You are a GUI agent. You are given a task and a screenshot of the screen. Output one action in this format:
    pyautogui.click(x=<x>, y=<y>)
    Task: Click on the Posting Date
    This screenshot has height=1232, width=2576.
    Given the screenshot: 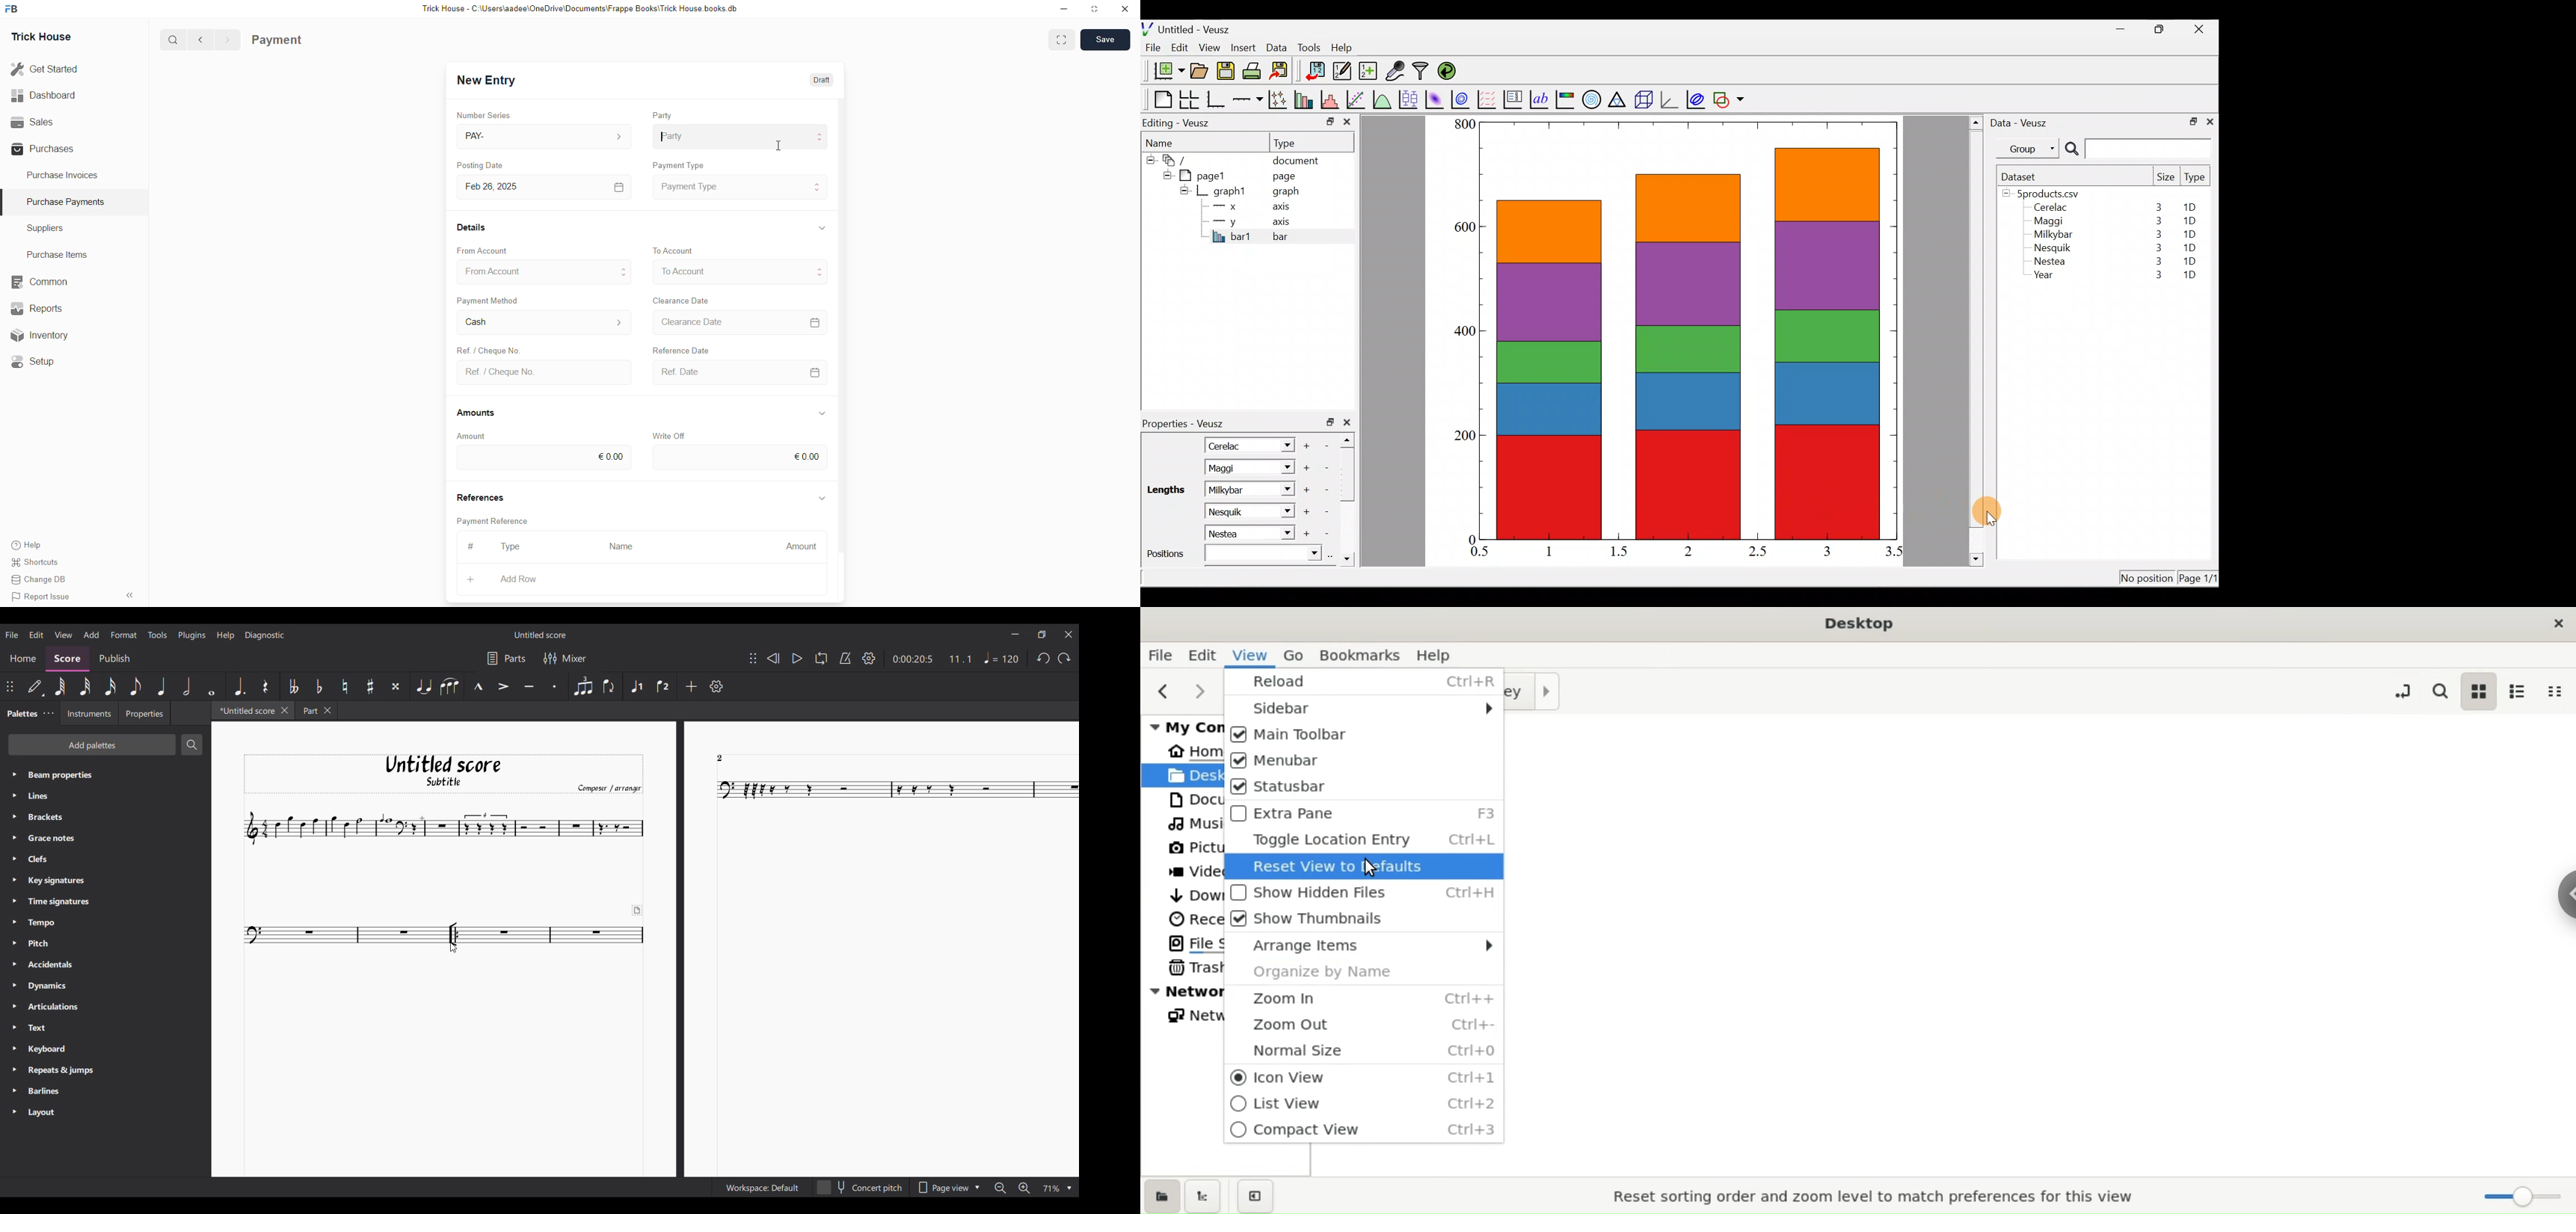 What is the action you would take?
    pyautogui.click(x=489, y=163)
    